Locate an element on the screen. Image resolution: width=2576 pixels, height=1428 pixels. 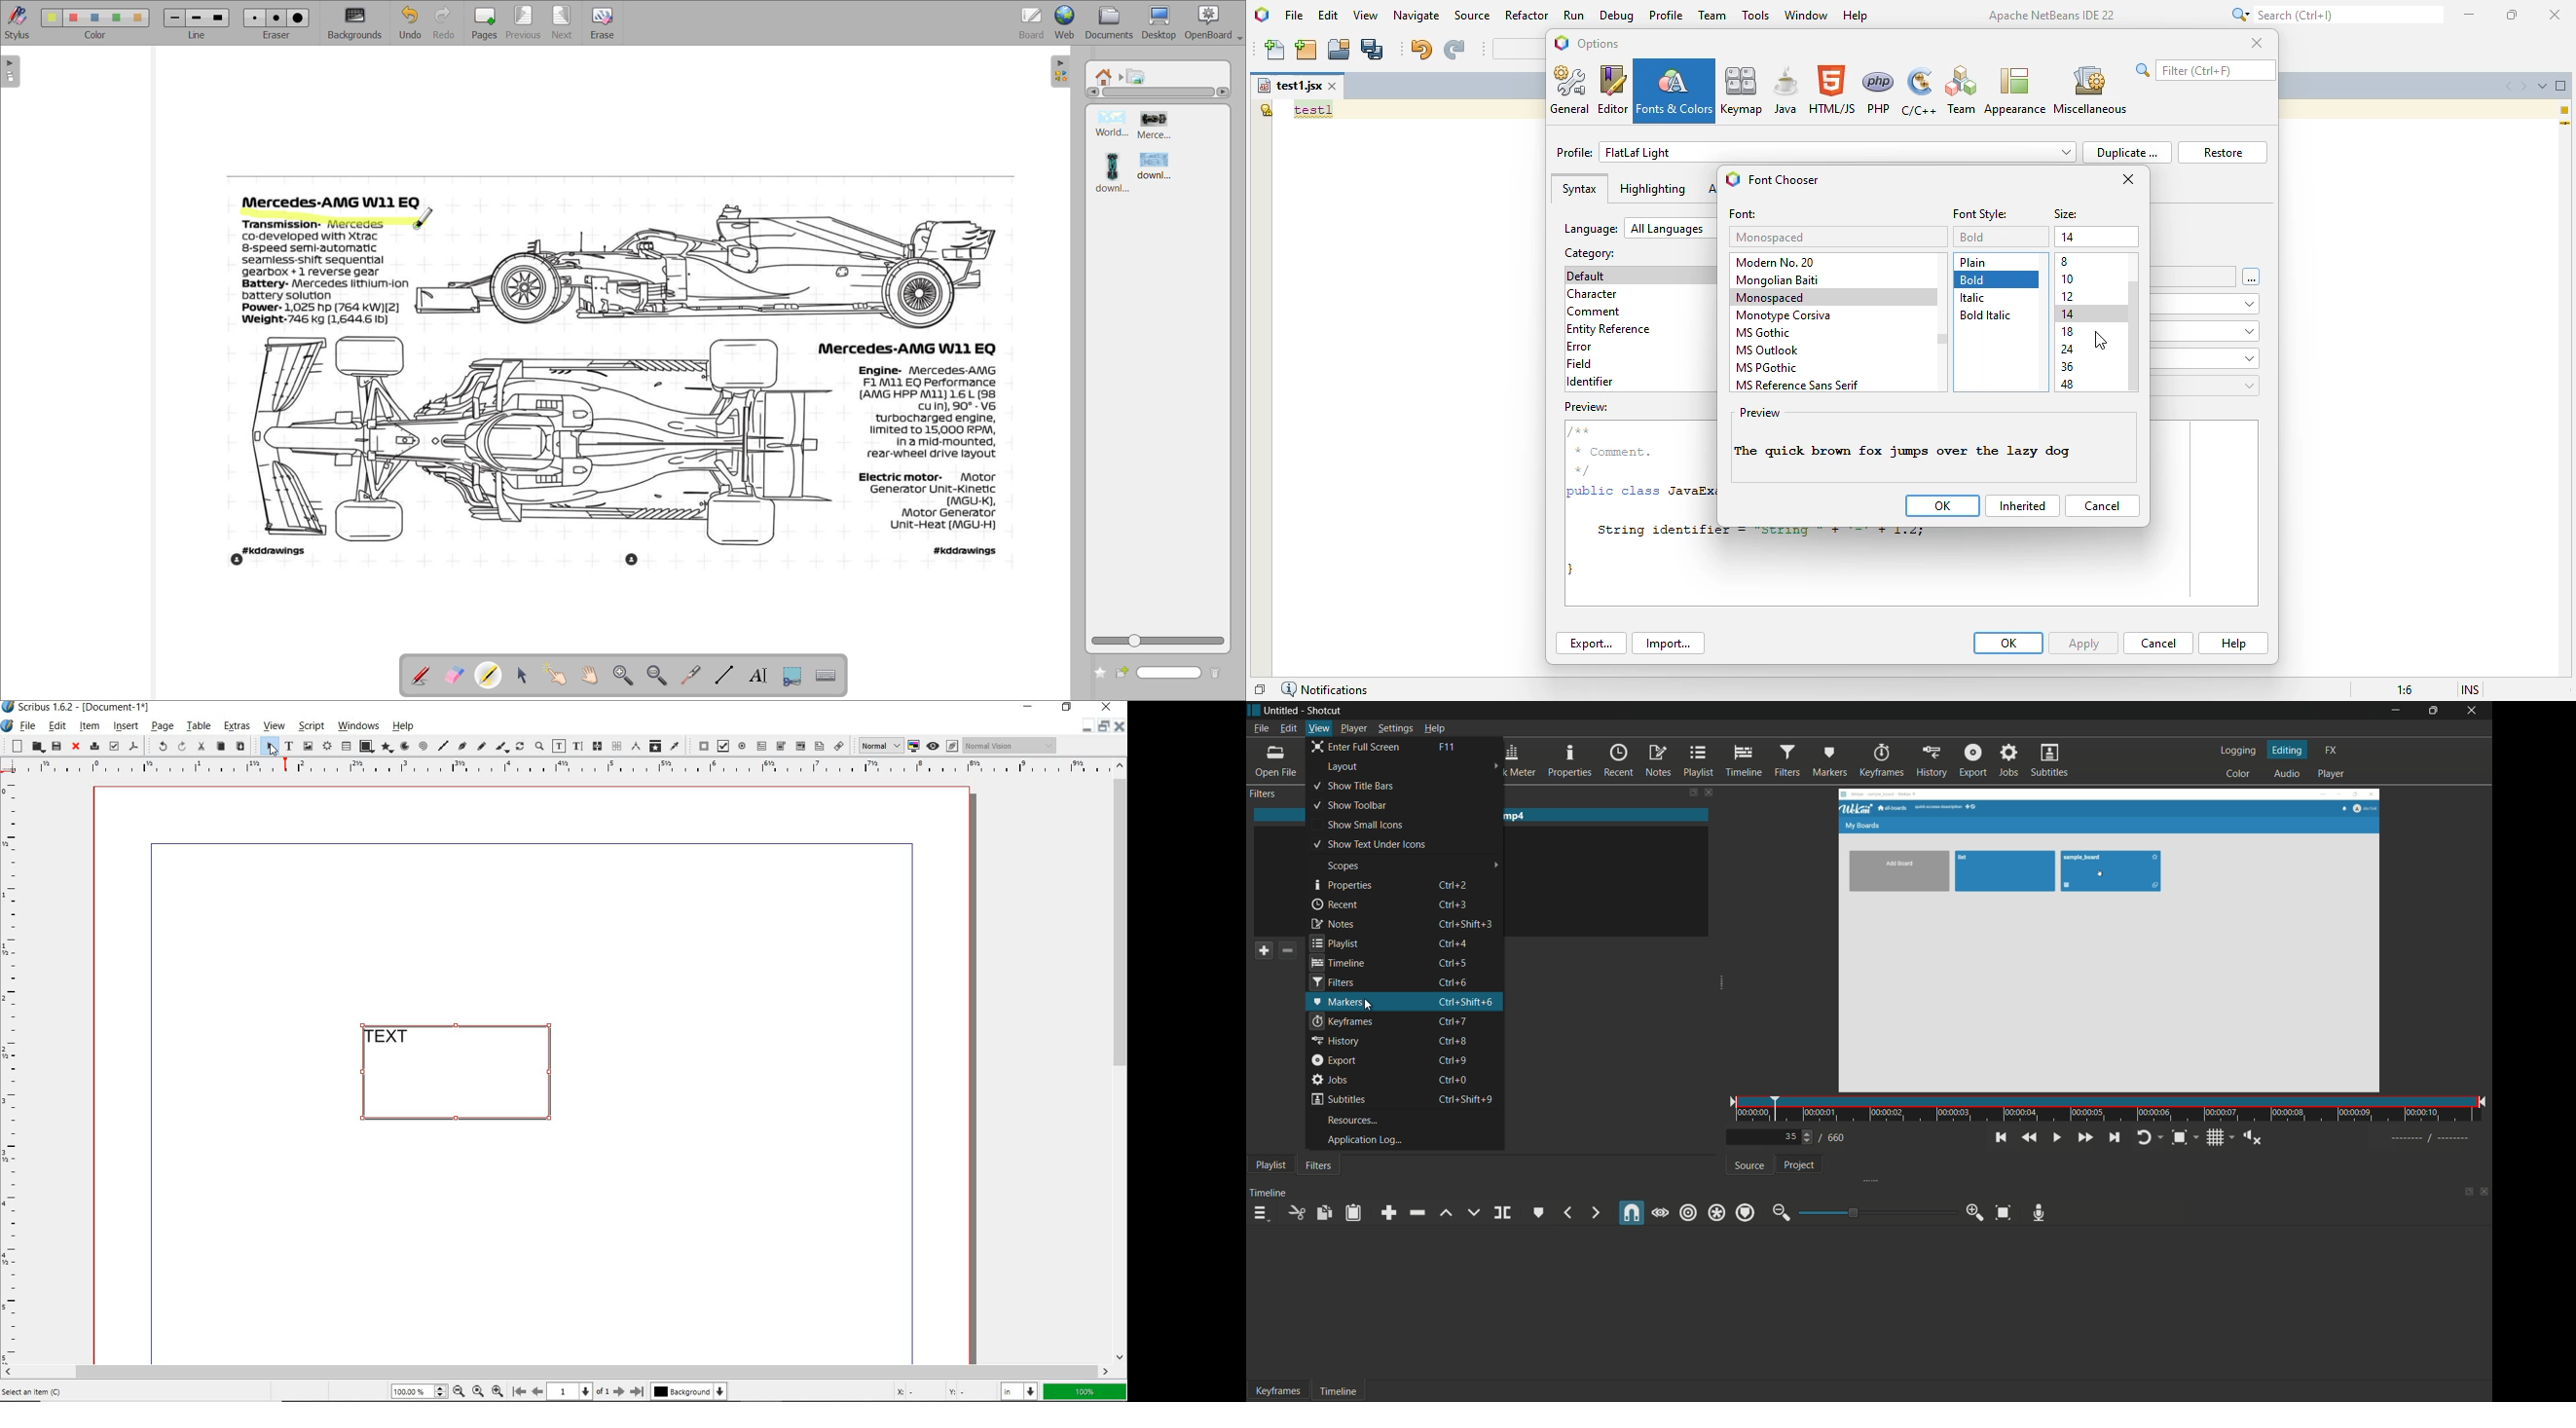
player is located at coordinates (2327, 774).